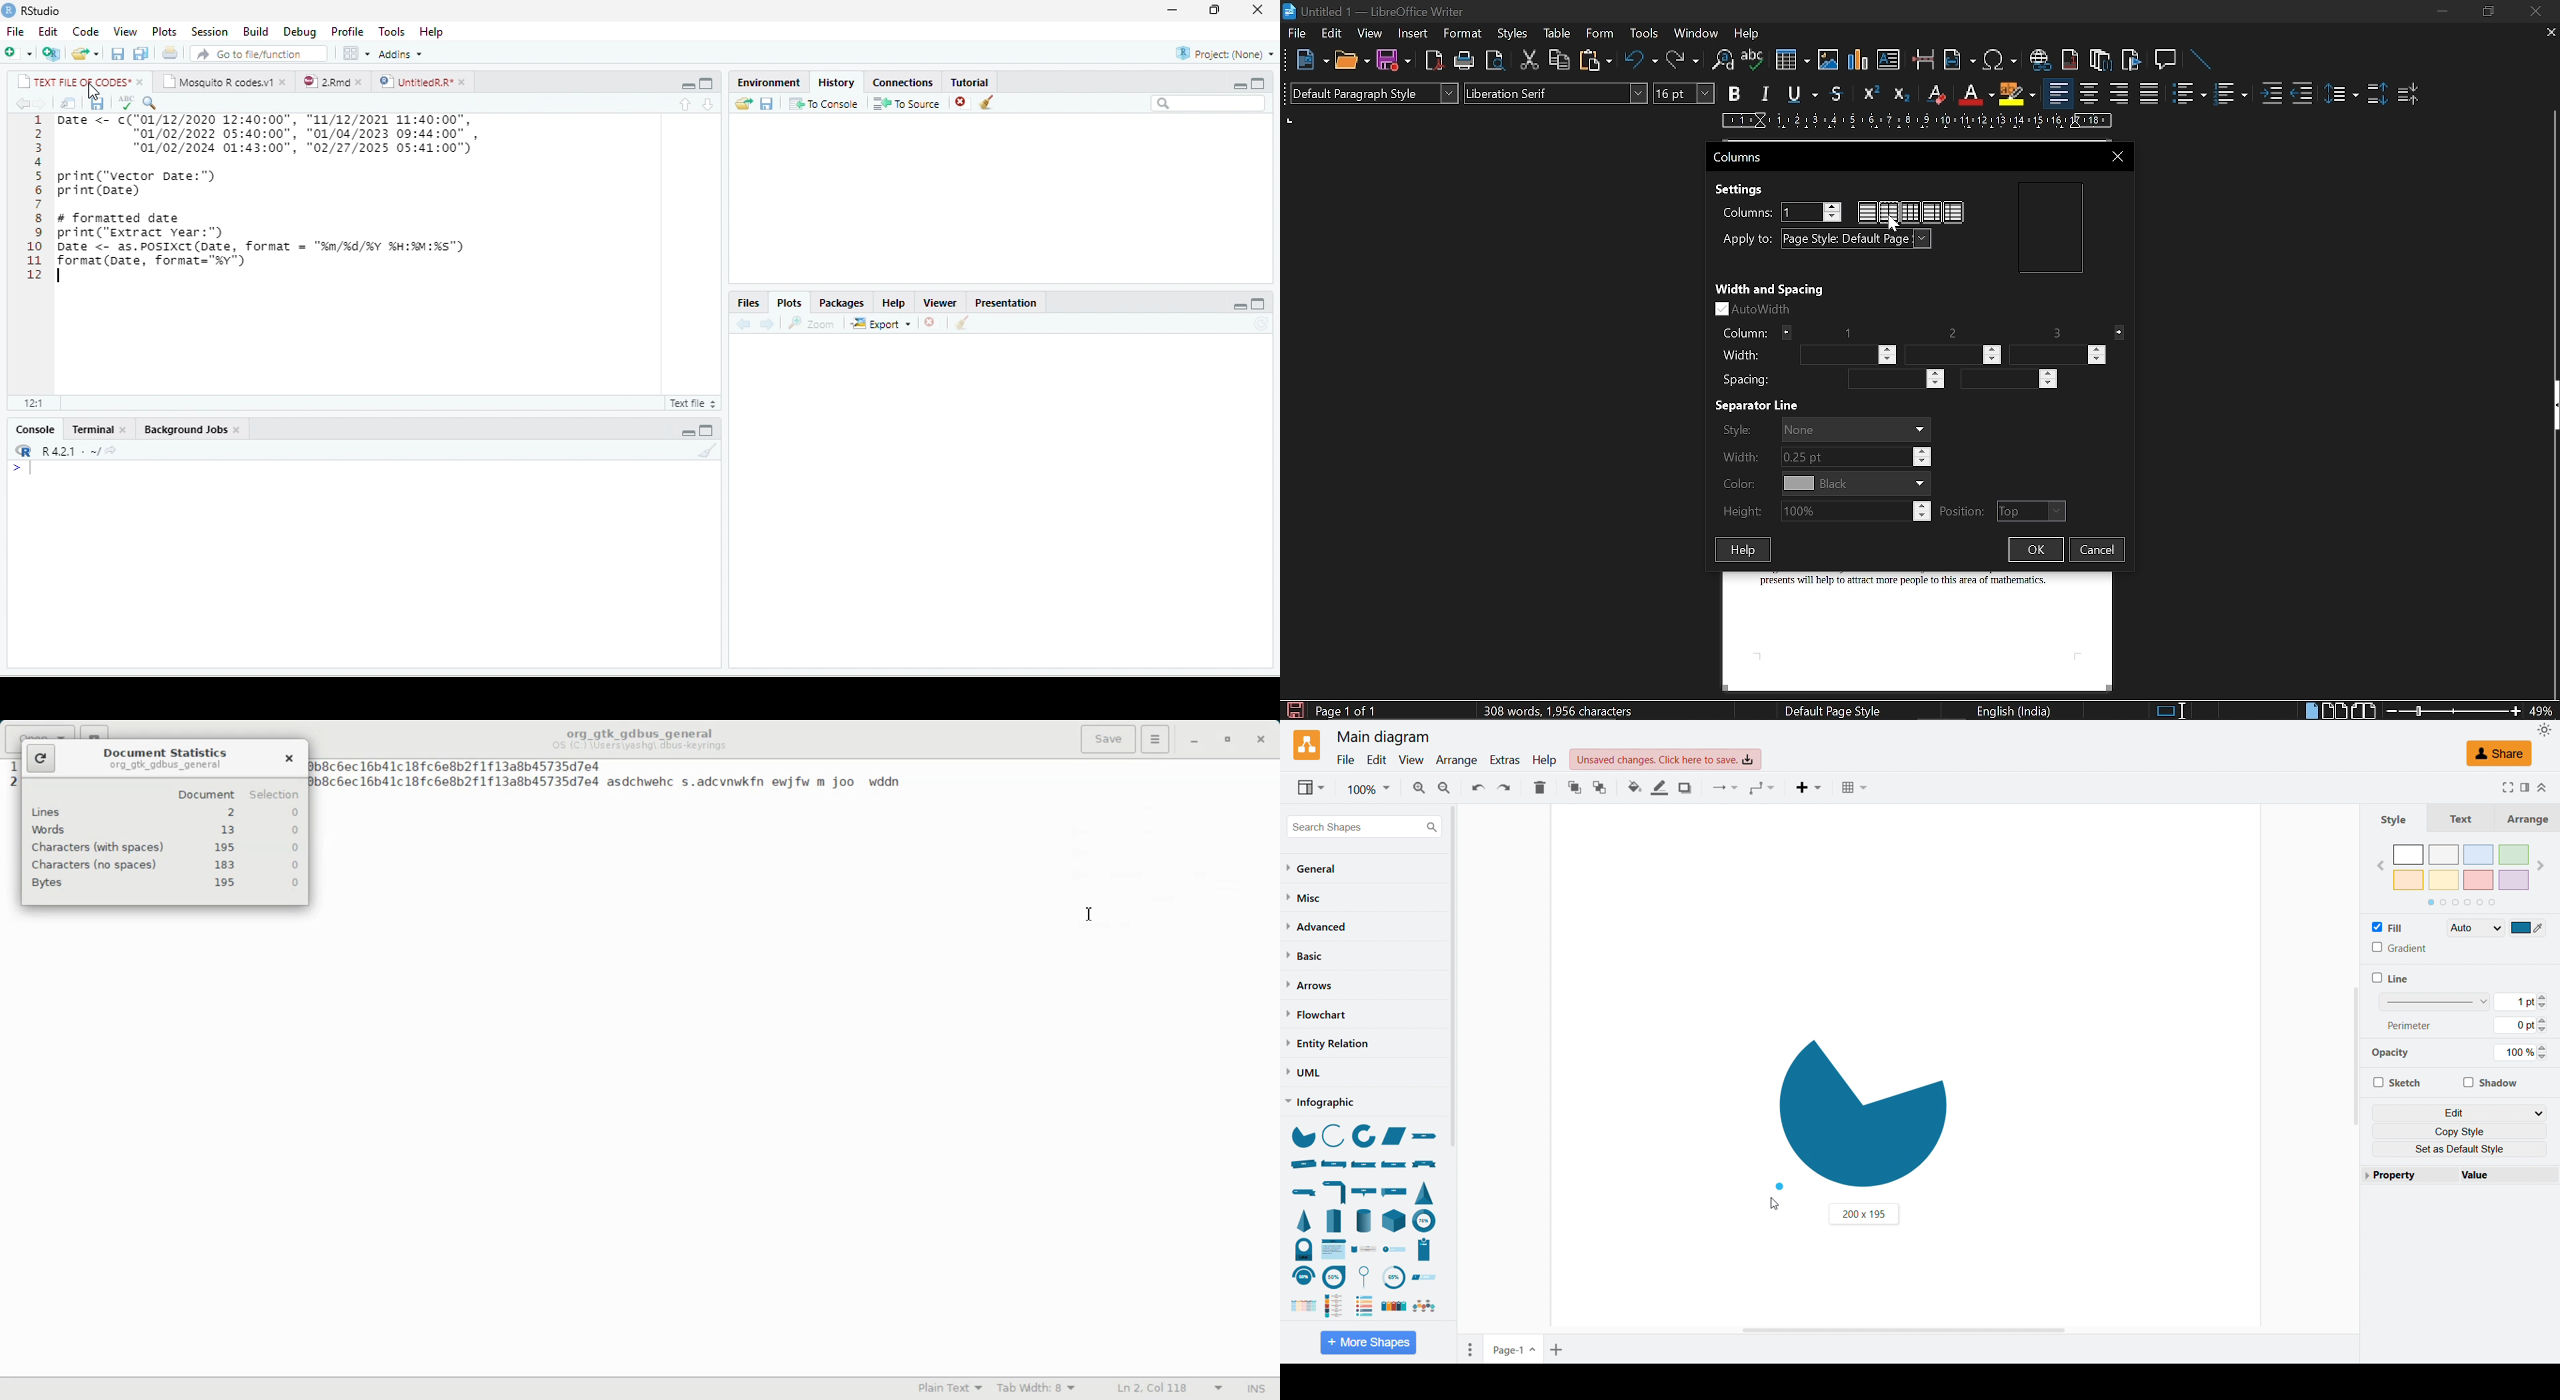 Image resolution: width=2576 pixels, height=1400 pixels. I want to click on Columns, so click(1746, 212).